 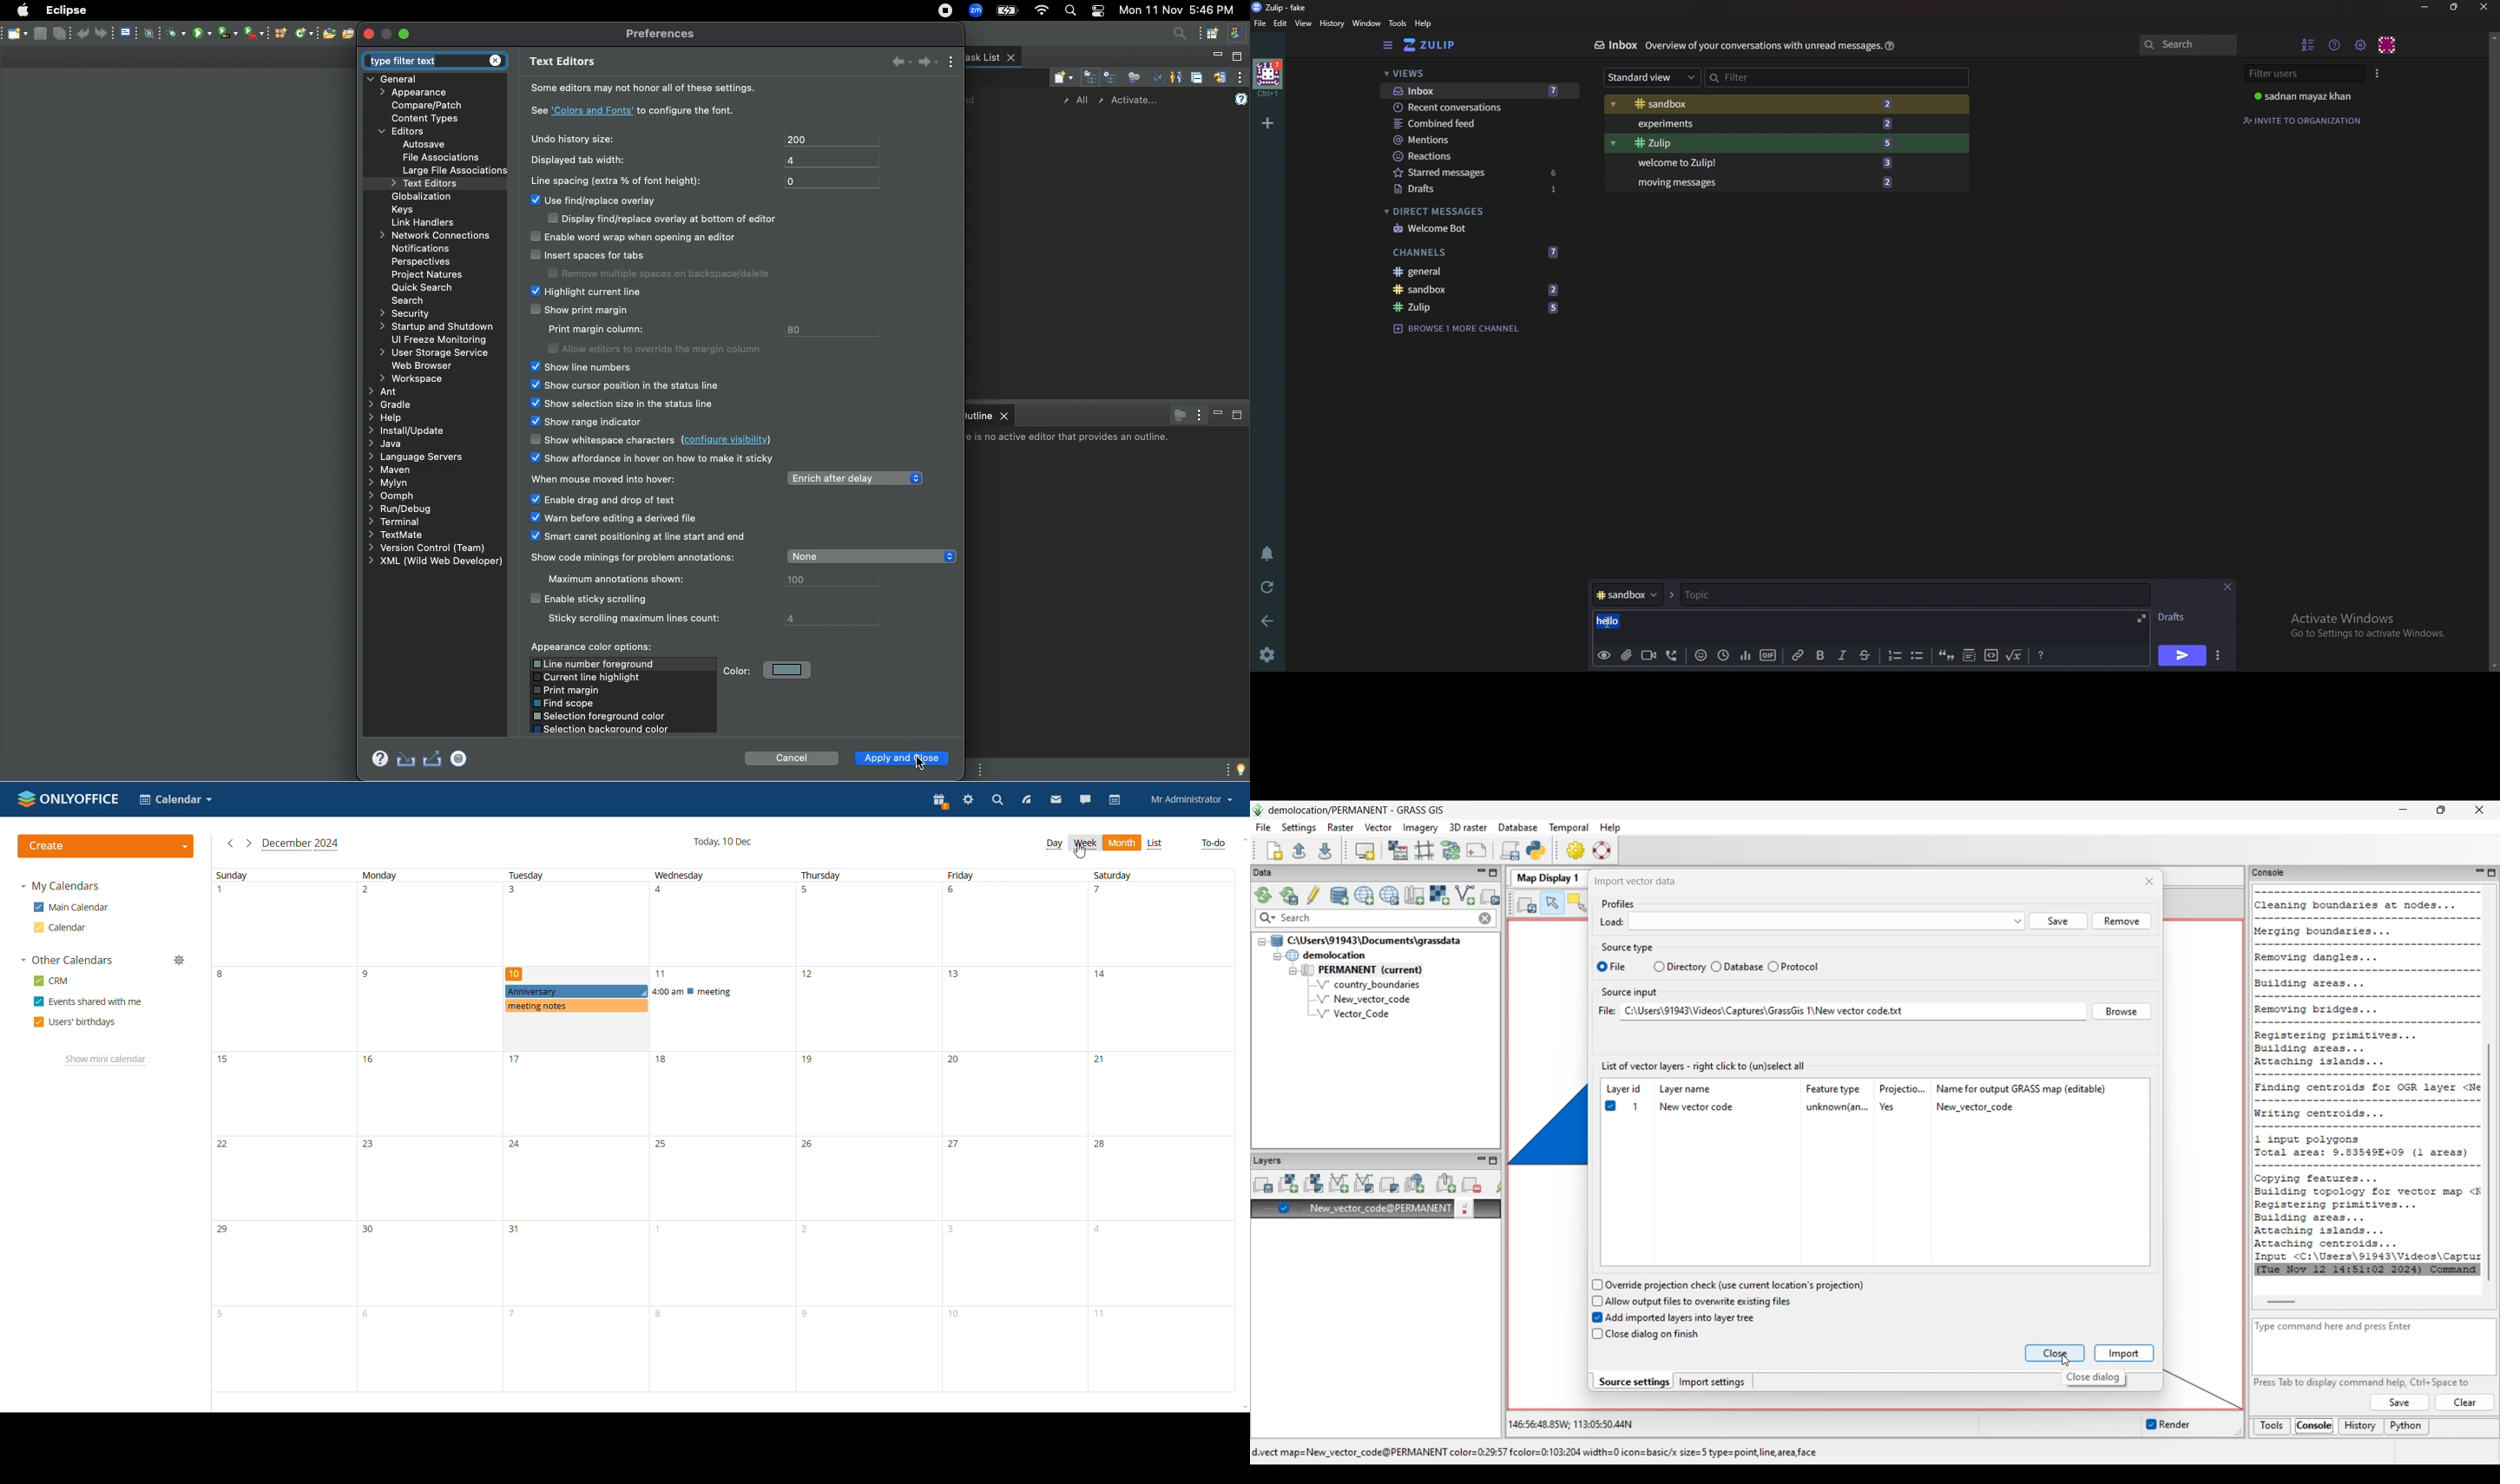 What do you see at coordinates (655, 460) in the screenshot?
I see `Show affordance in hover on how to make it sticky` at bounding box center [655, 460].